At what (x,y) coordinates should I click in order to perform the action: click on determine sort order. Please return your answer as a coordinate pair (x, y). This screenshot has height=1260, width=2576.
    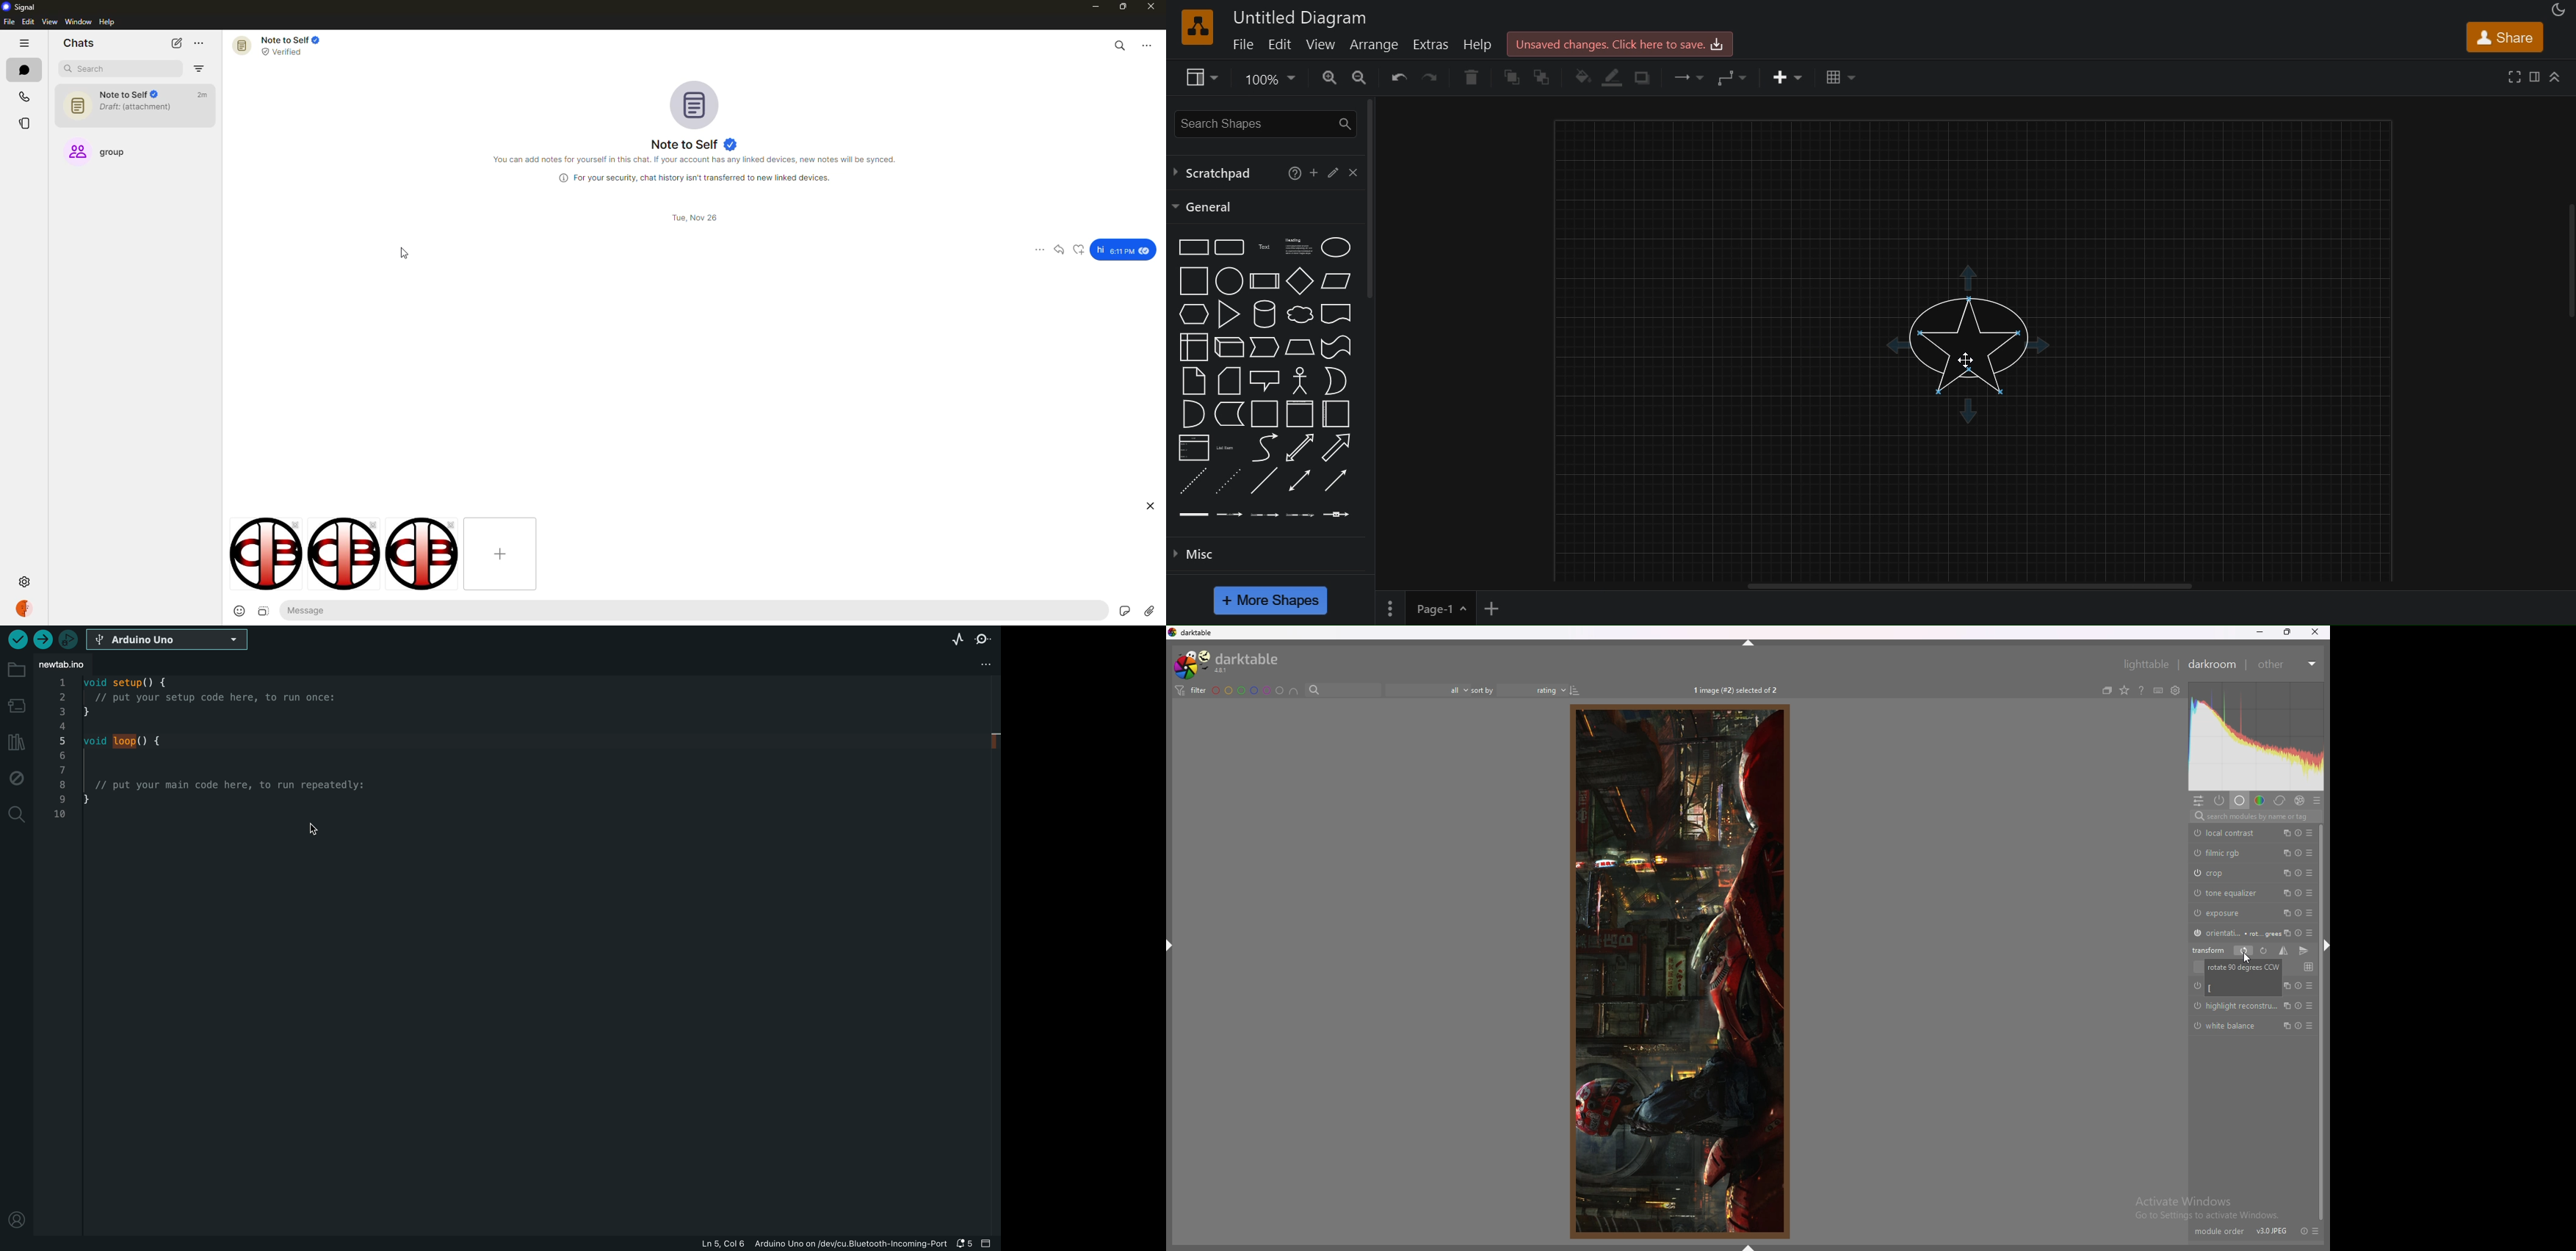
    Looking at the image, I should click on (1520, 690).